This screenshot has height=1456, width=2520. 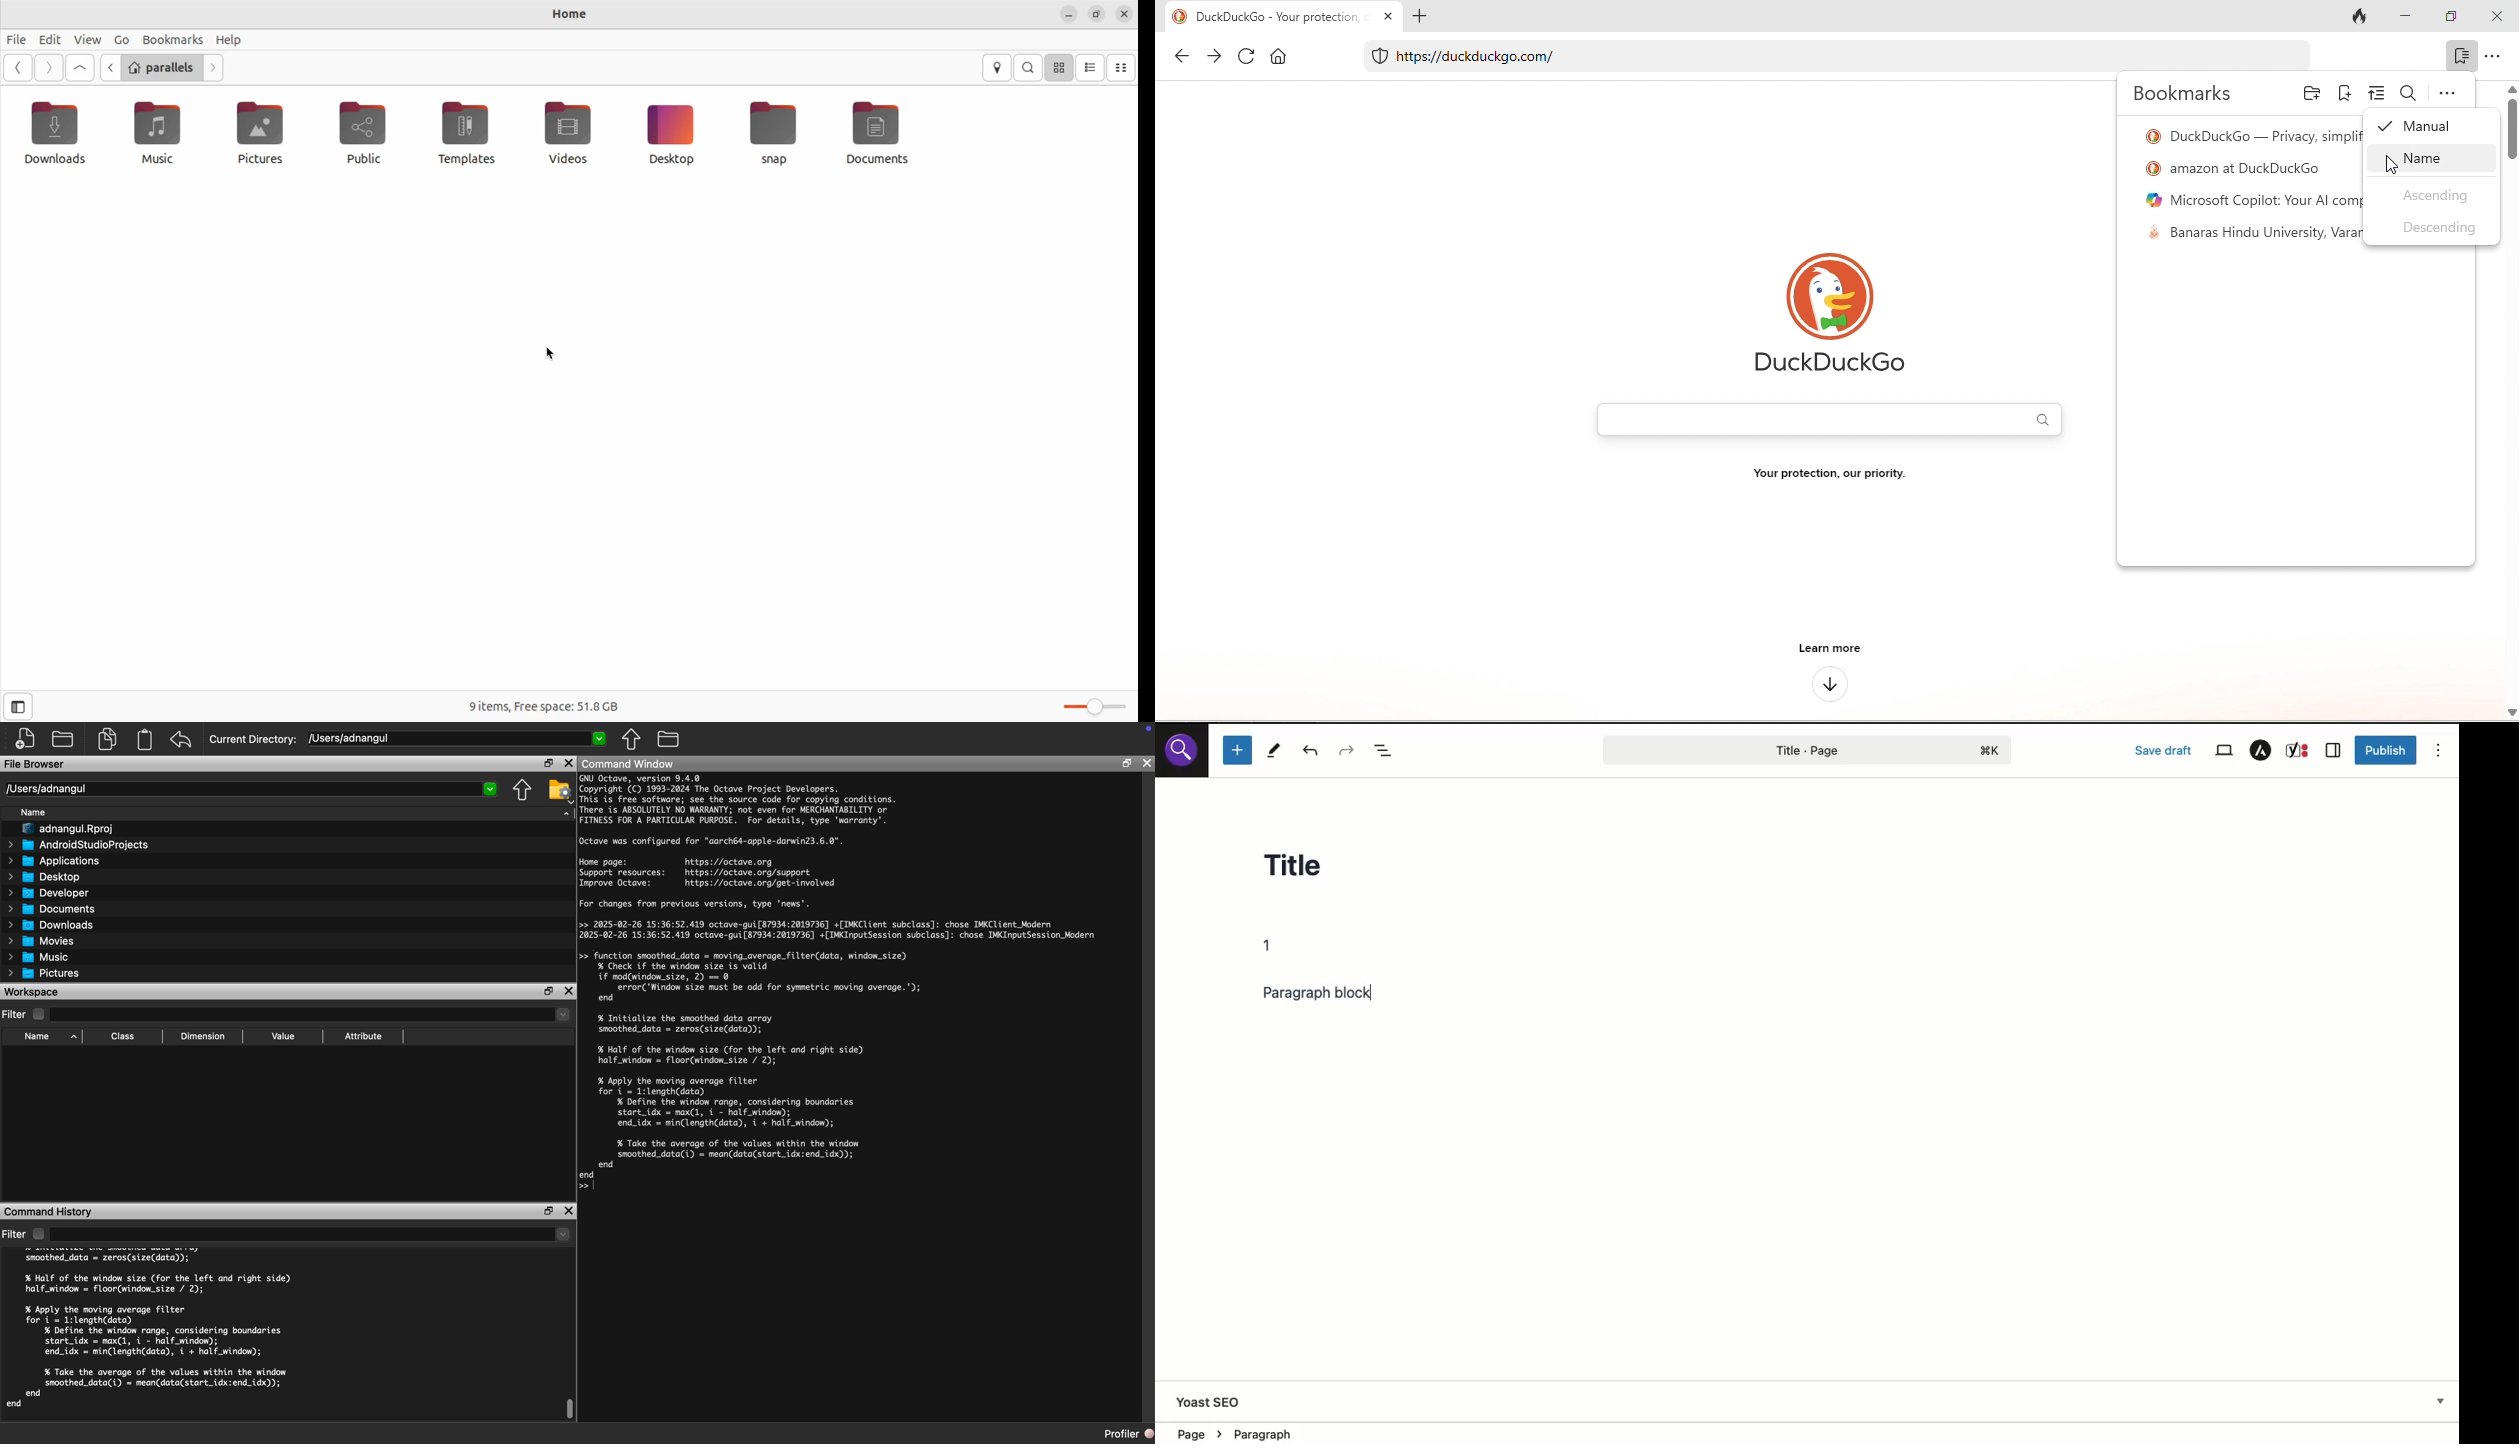 I want to click on Attribute, so click(x=364, y=1036).